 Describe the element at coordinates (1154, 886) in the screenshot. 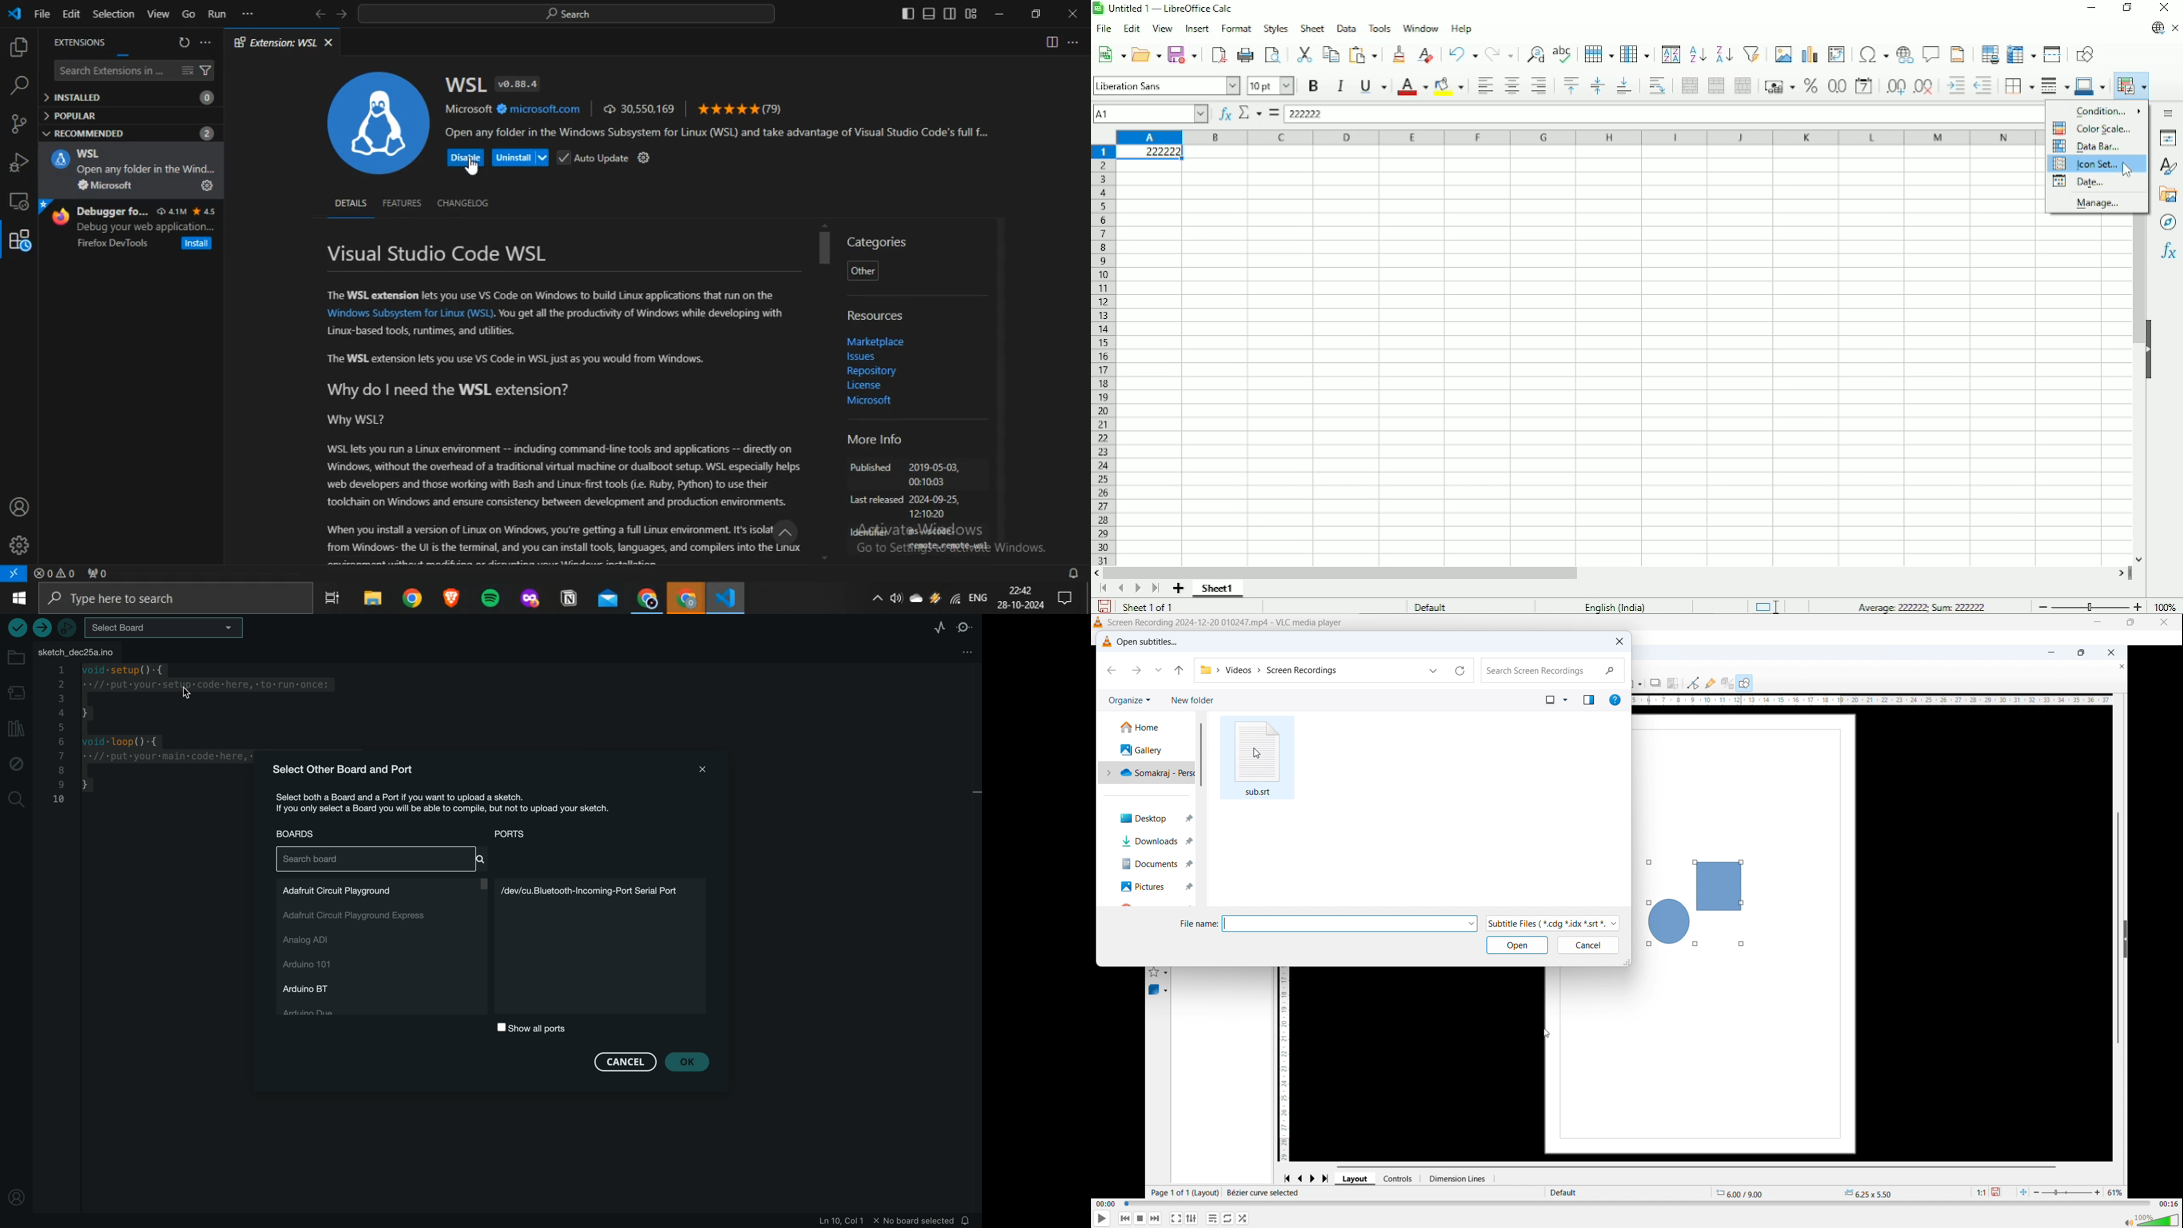

I see `Pictures folder ` at that location.